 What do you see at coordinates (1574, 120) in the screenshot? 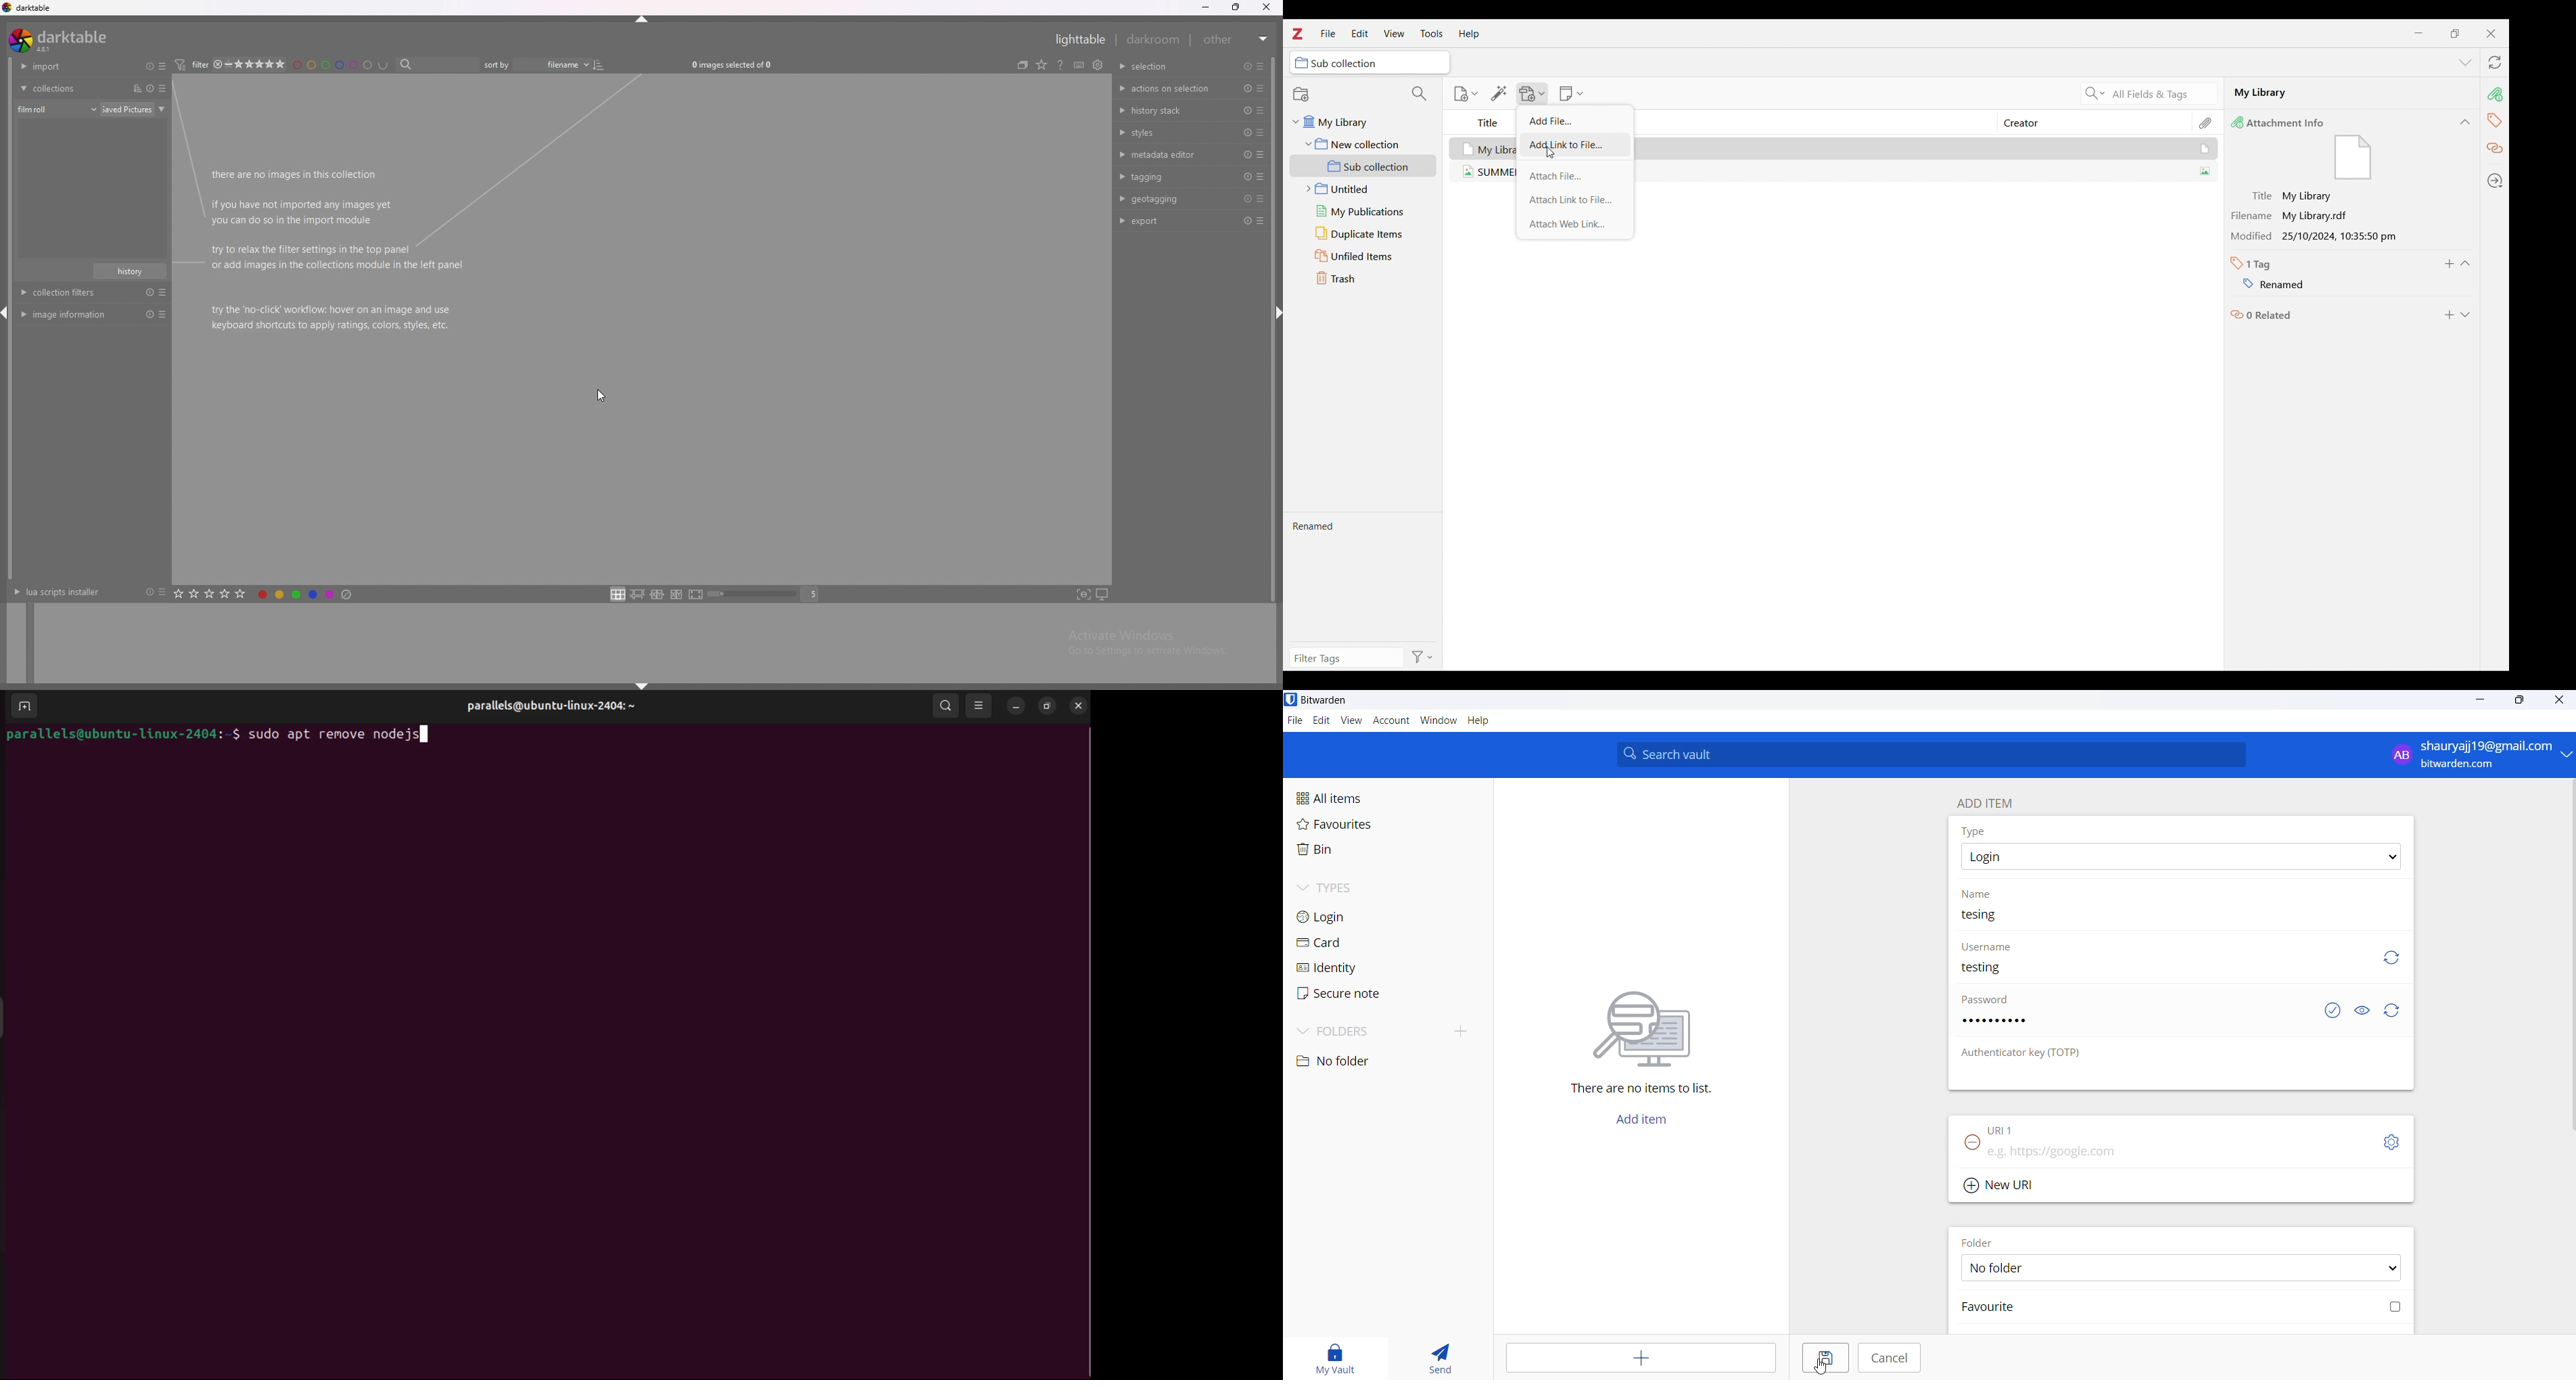
I see `Add file` at bounding box center [1574, 120].